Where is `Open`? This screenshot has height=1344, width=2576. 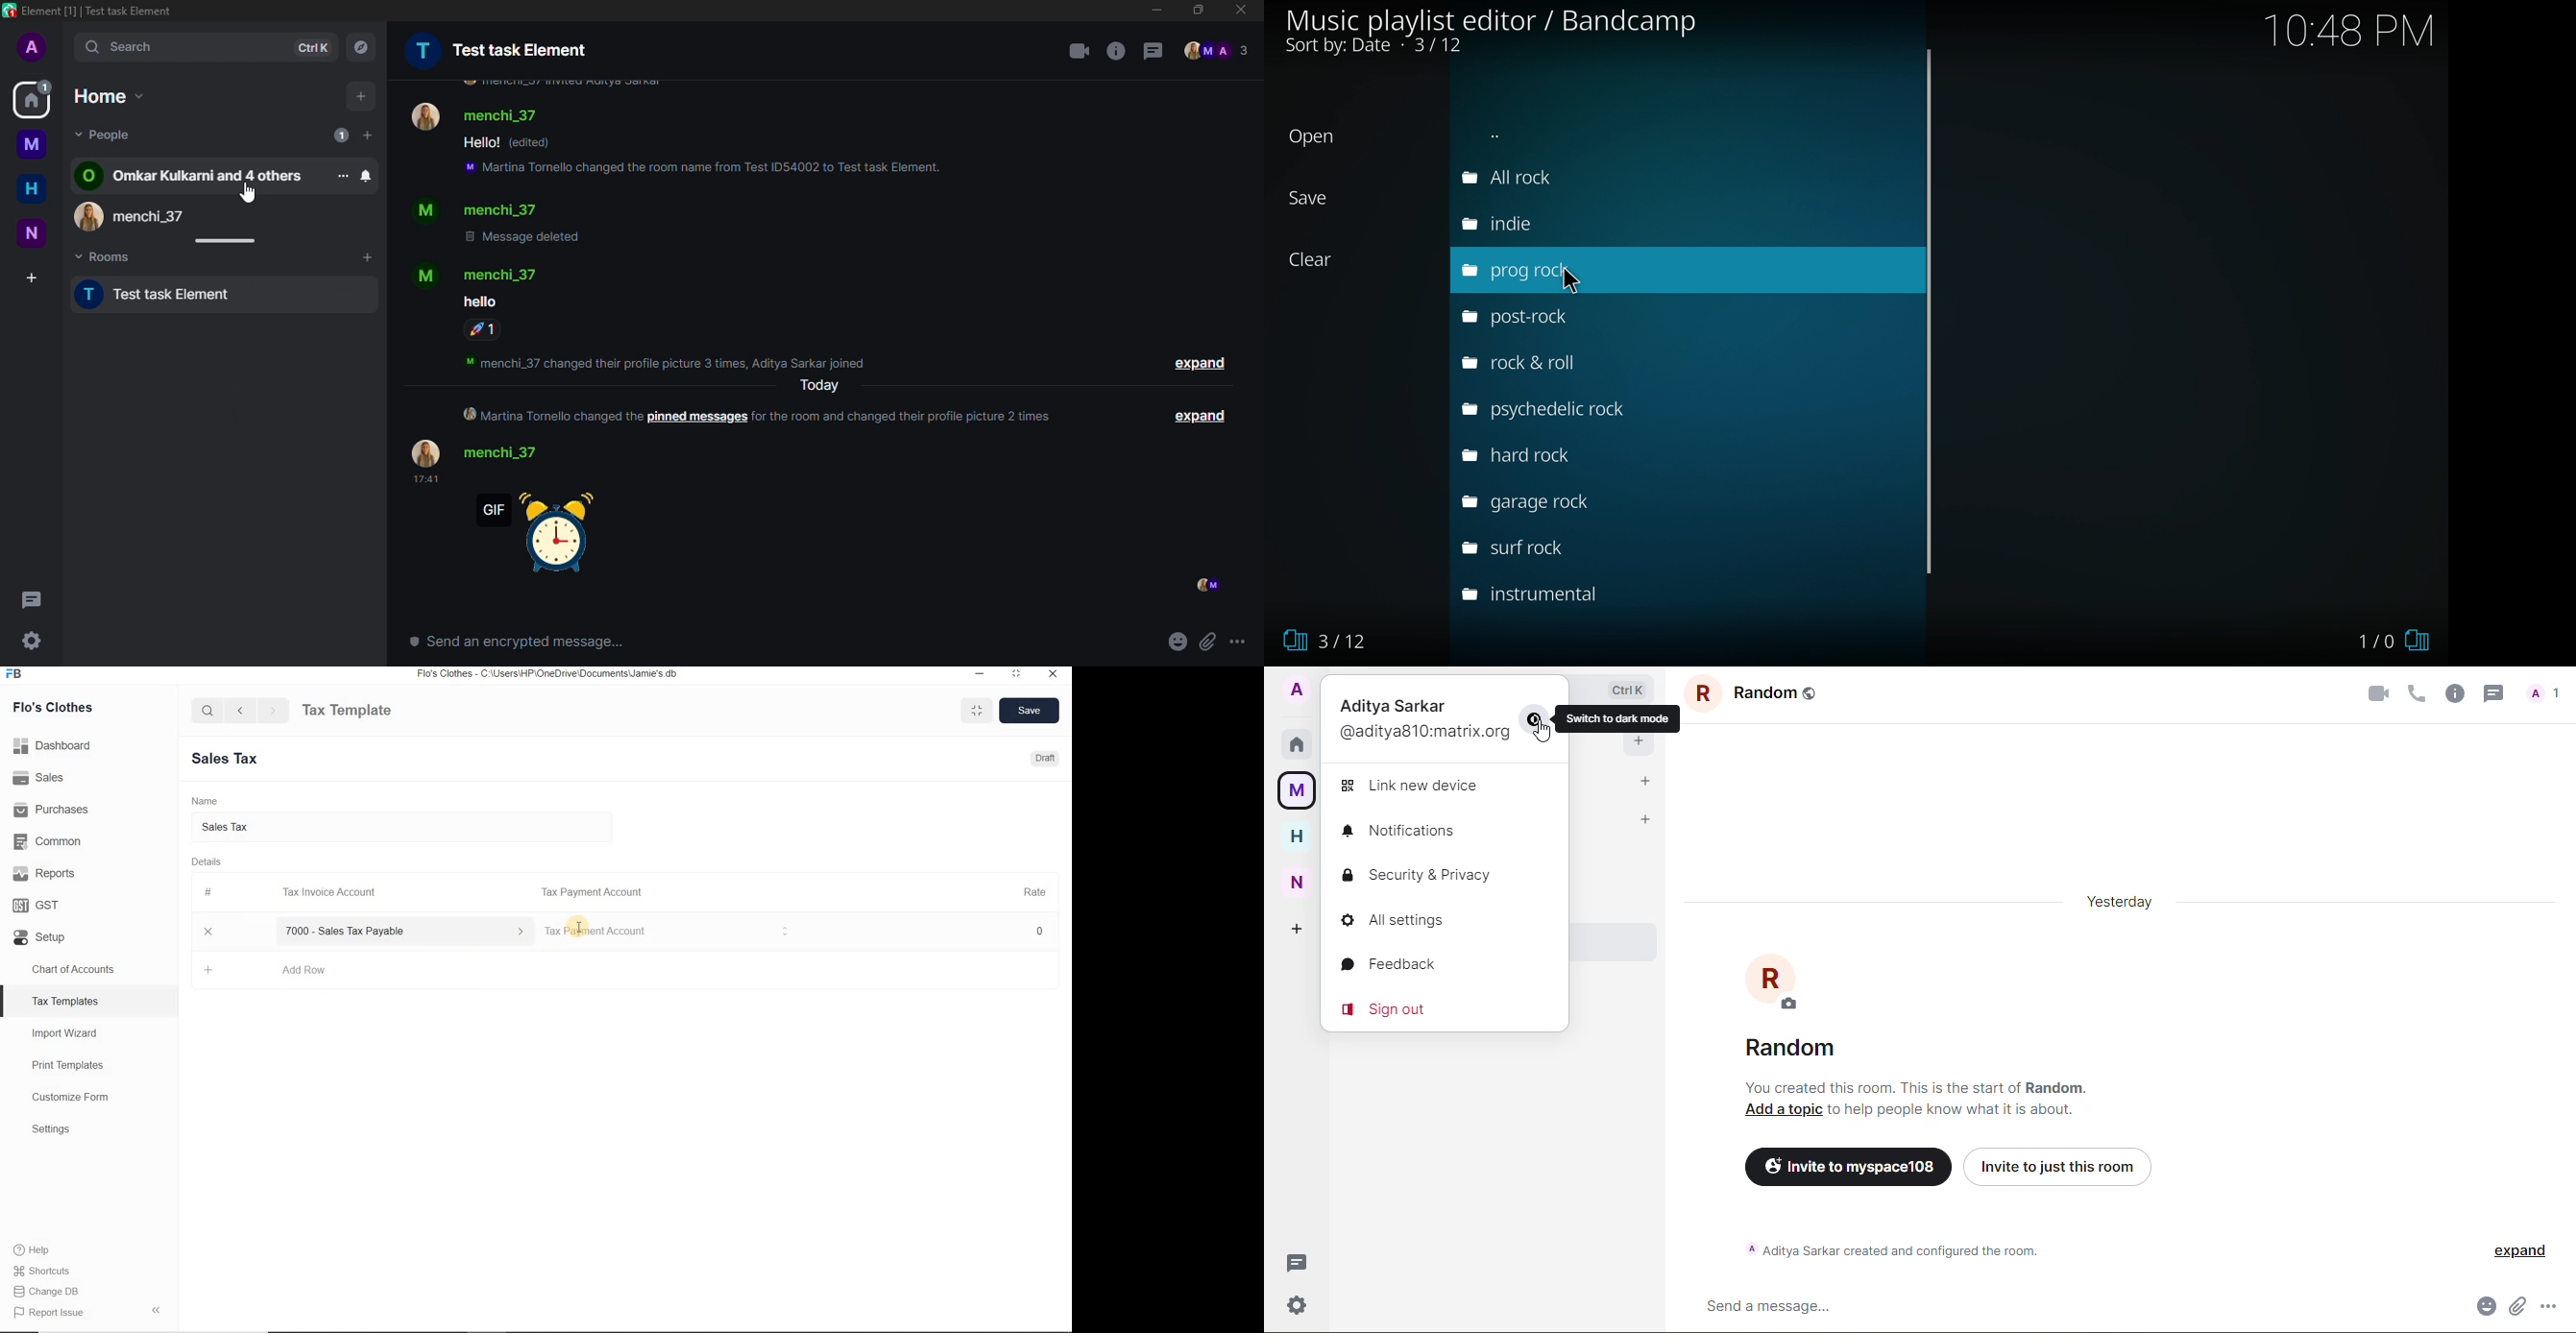 Open is located at coordinates (1322, 138).